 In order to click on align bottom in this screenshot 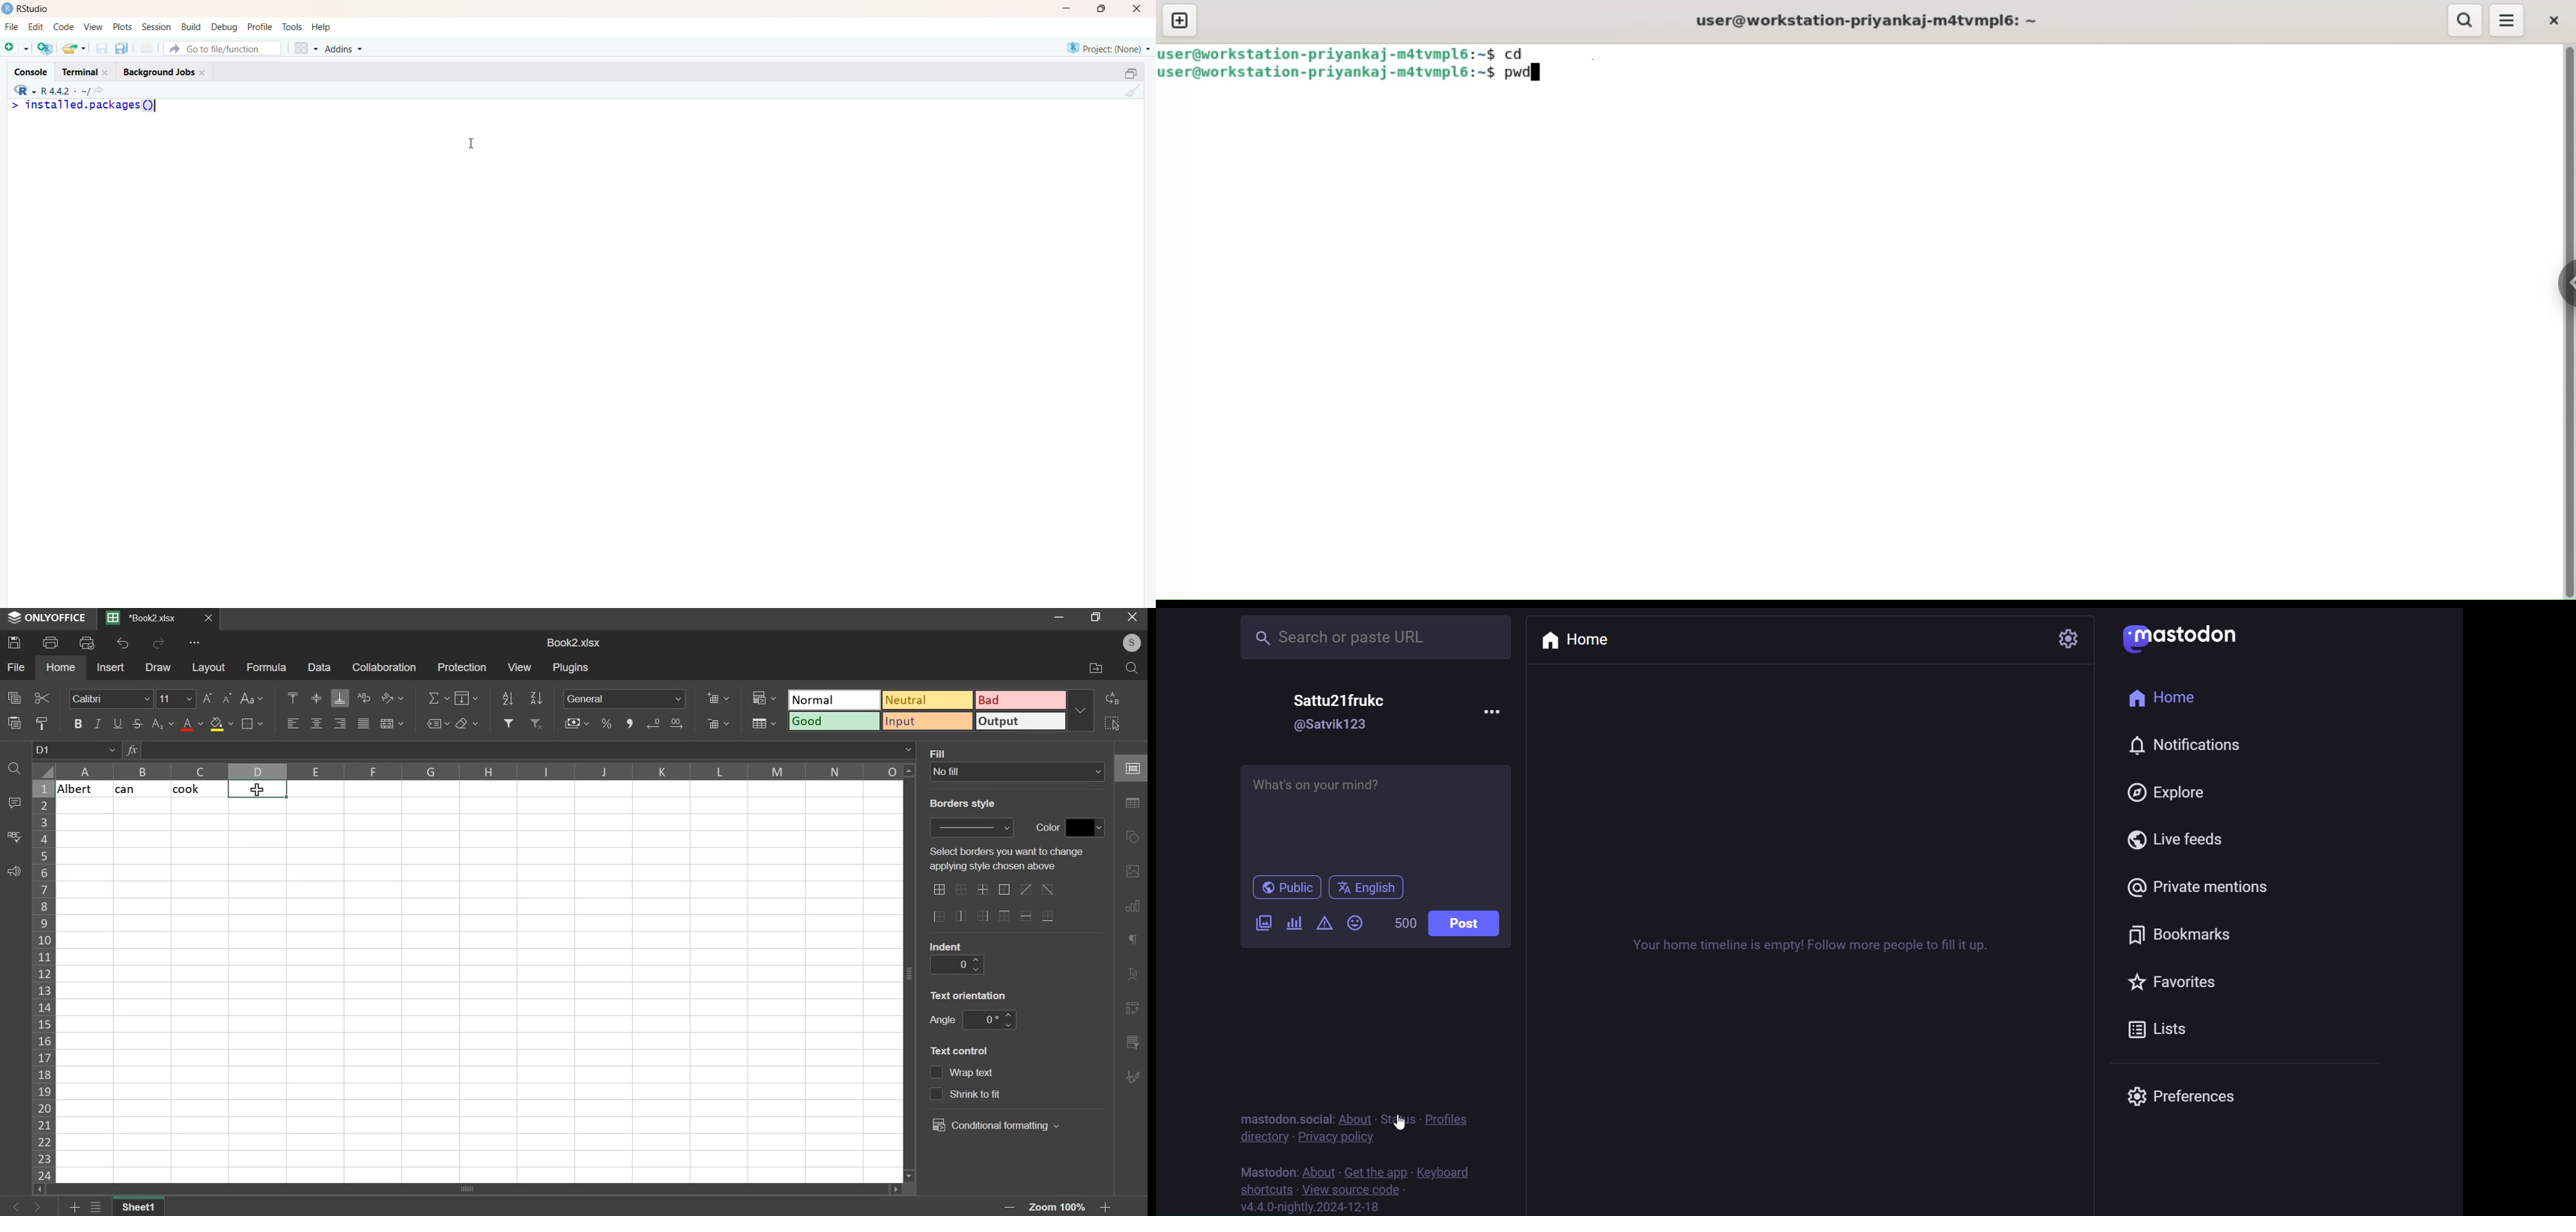, I will do `click(340, 698)`.